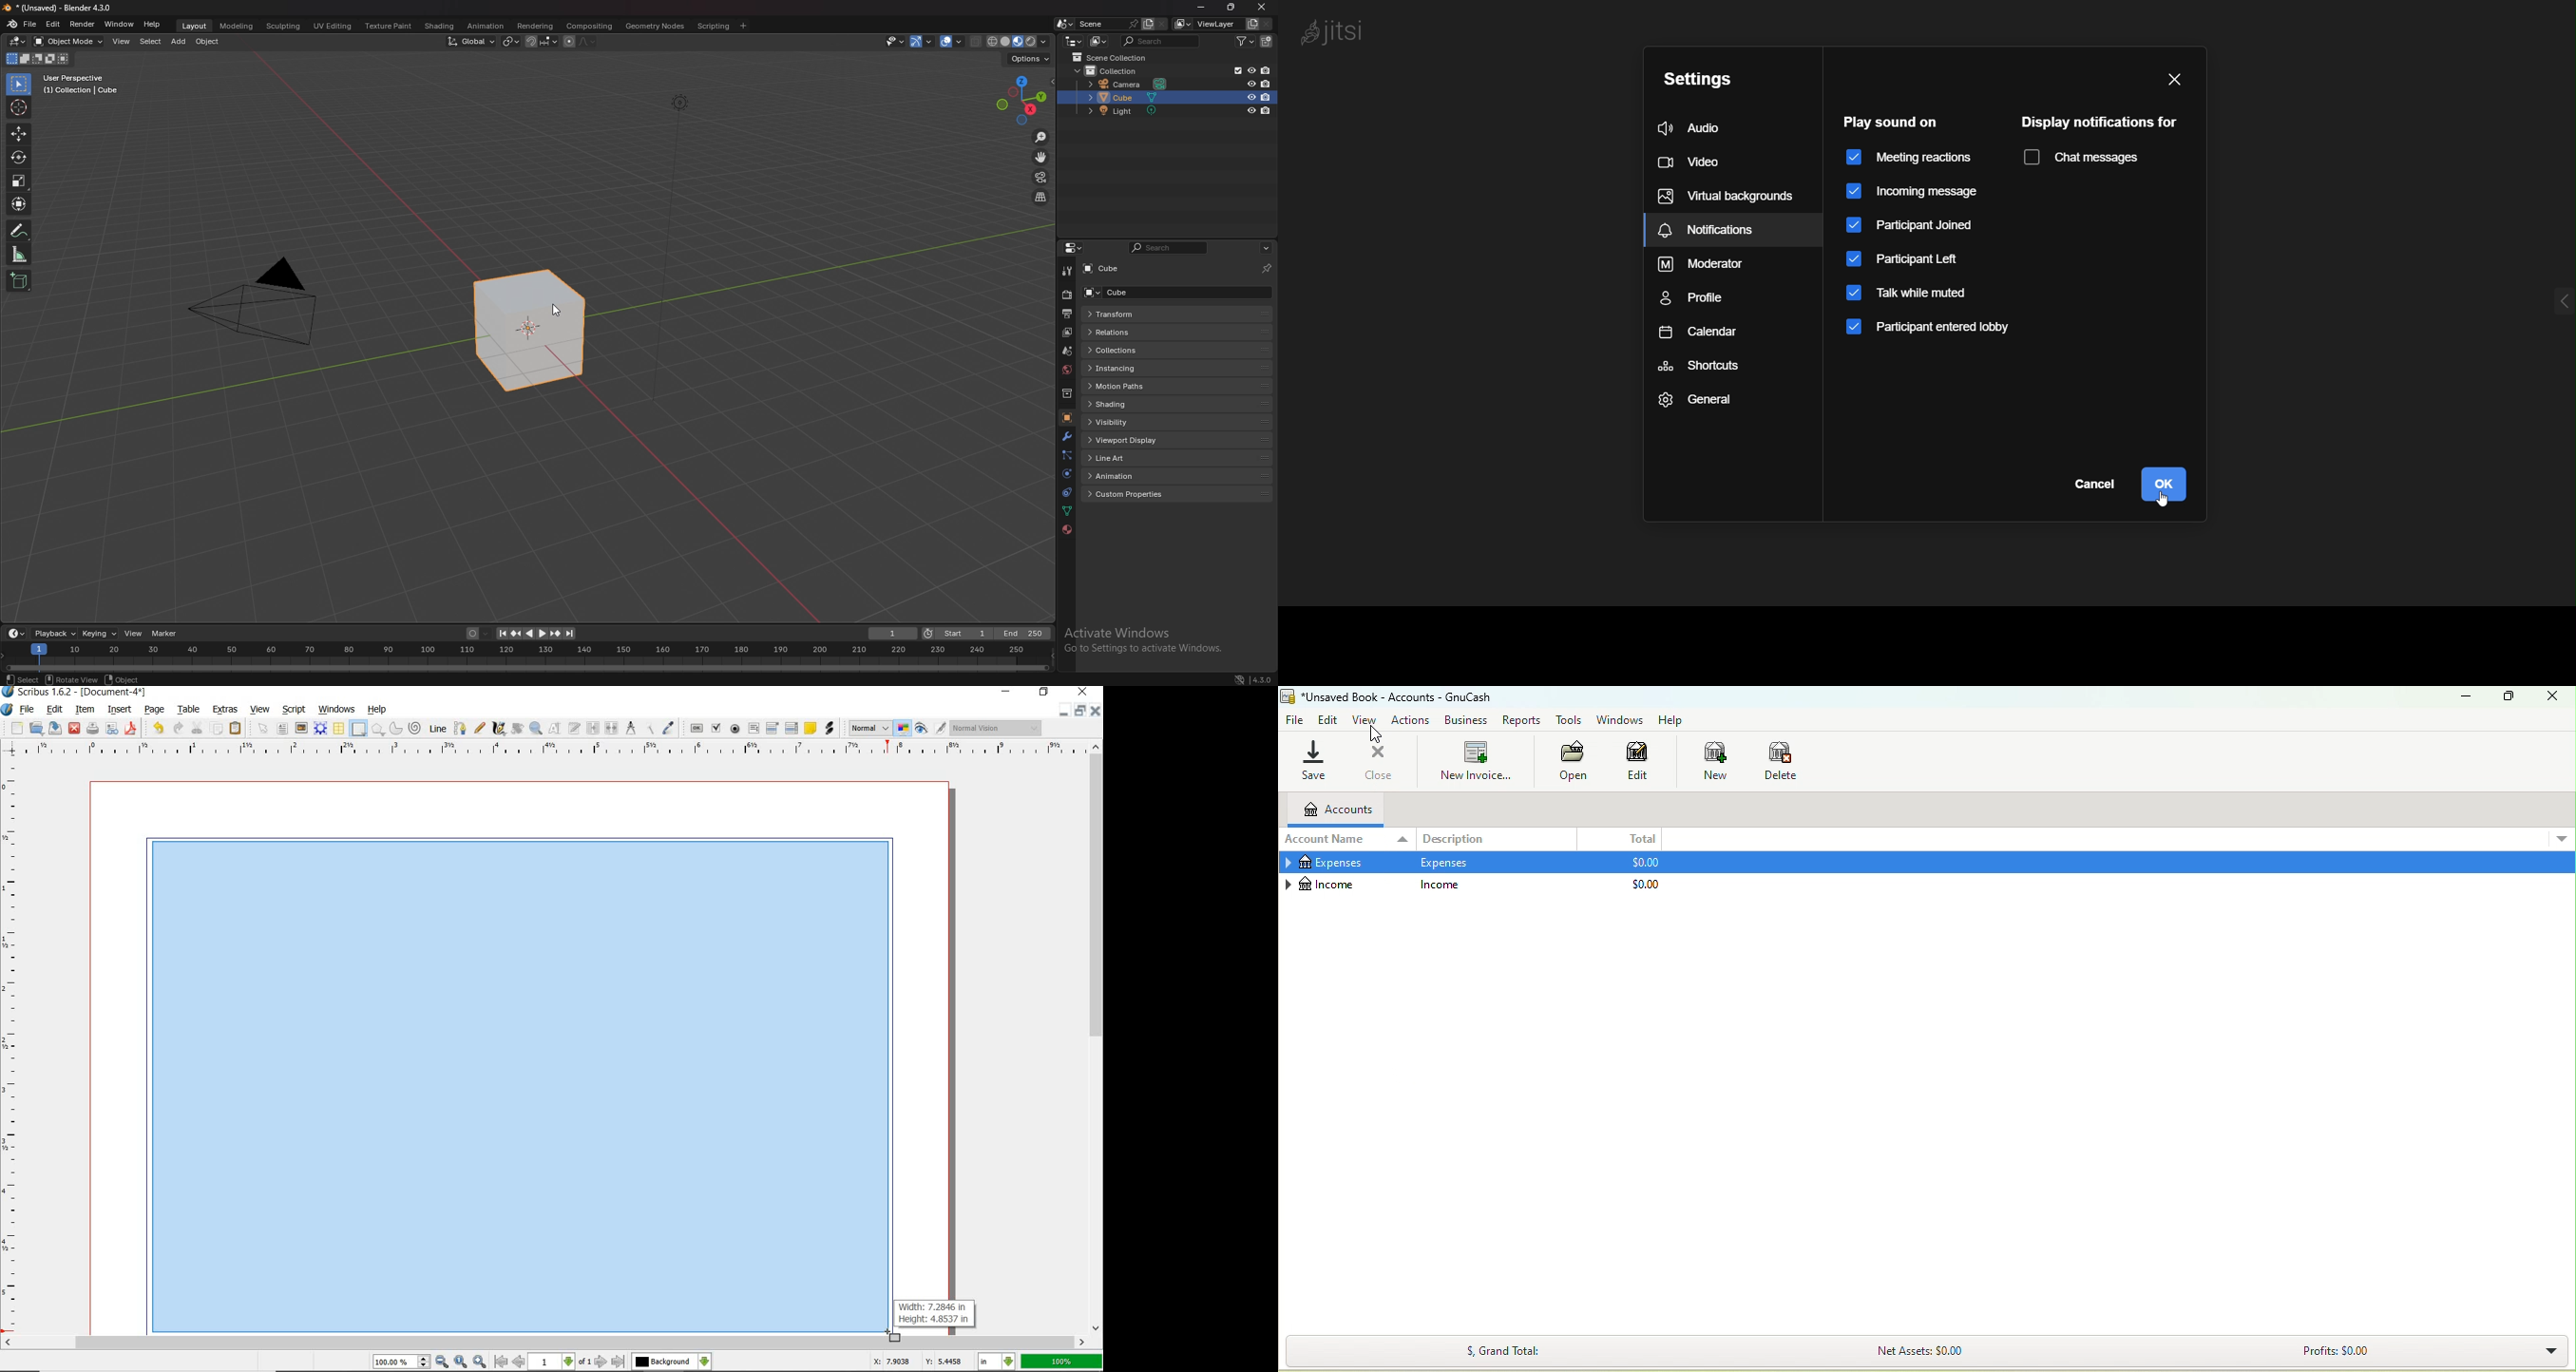 This screenshot has height=1372, width=2576. What do you see at coordinates (1328, 720) in the screenshot?
I see `Edit` at bounding box center [1328, 720].